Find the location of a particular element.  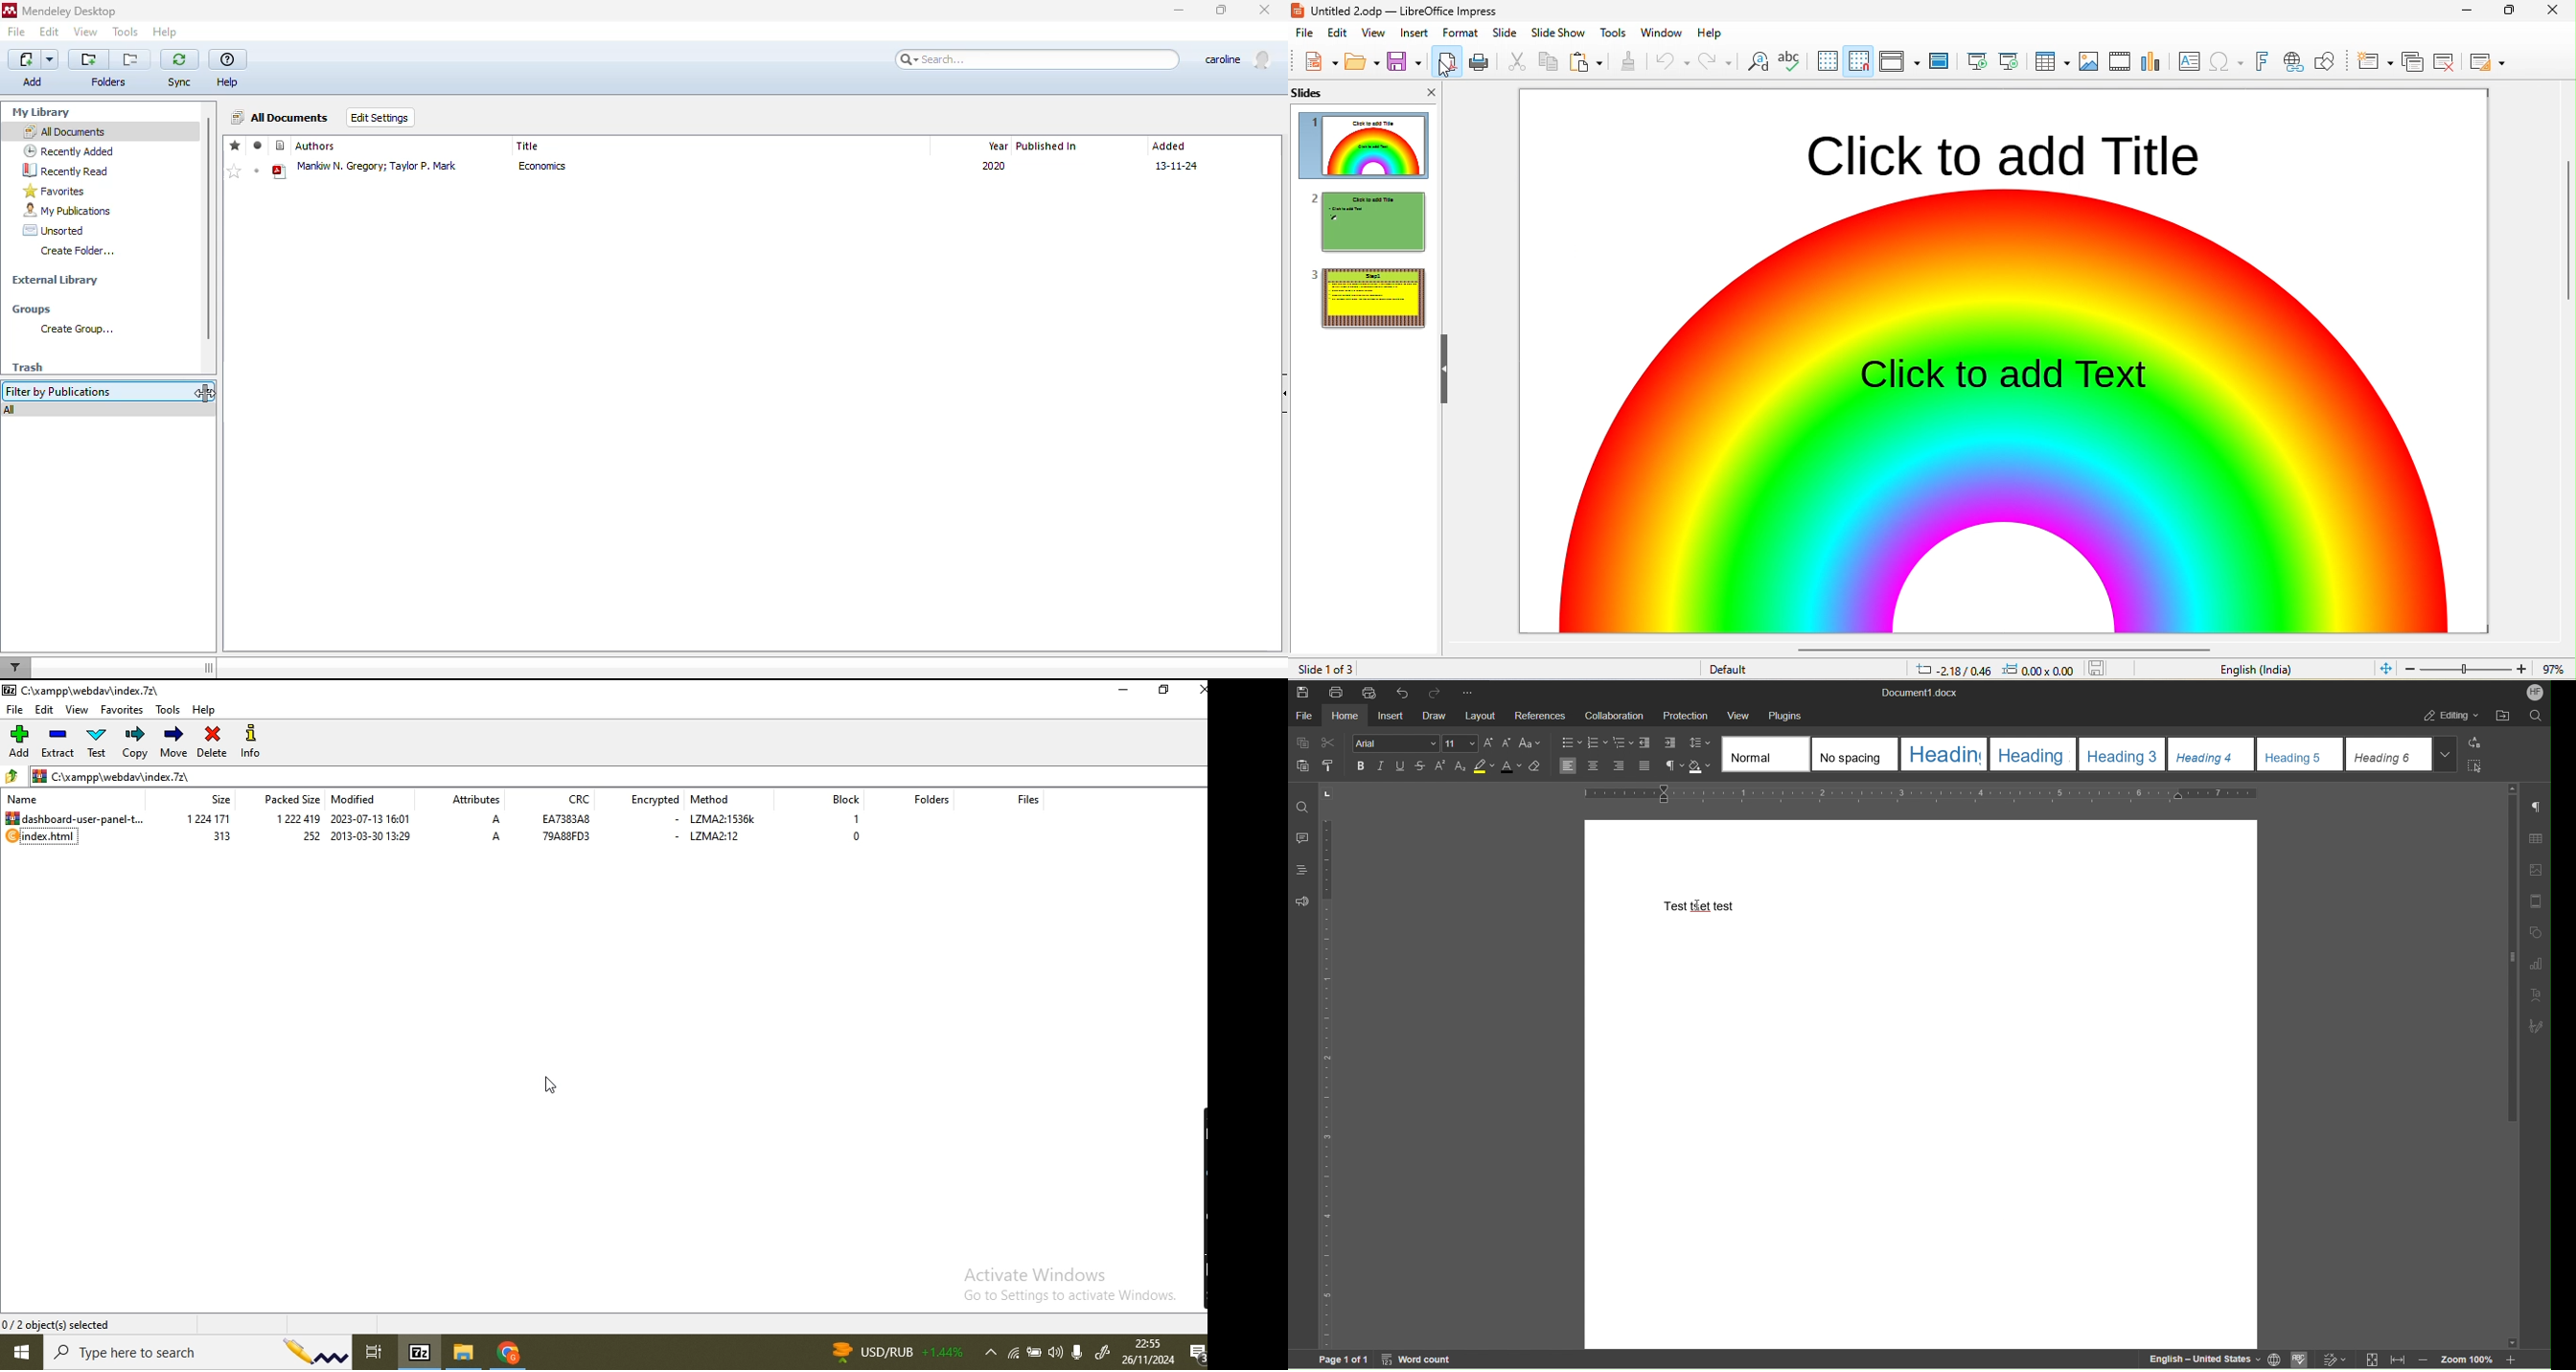

Document Name is located at coordinates (1919, 691).